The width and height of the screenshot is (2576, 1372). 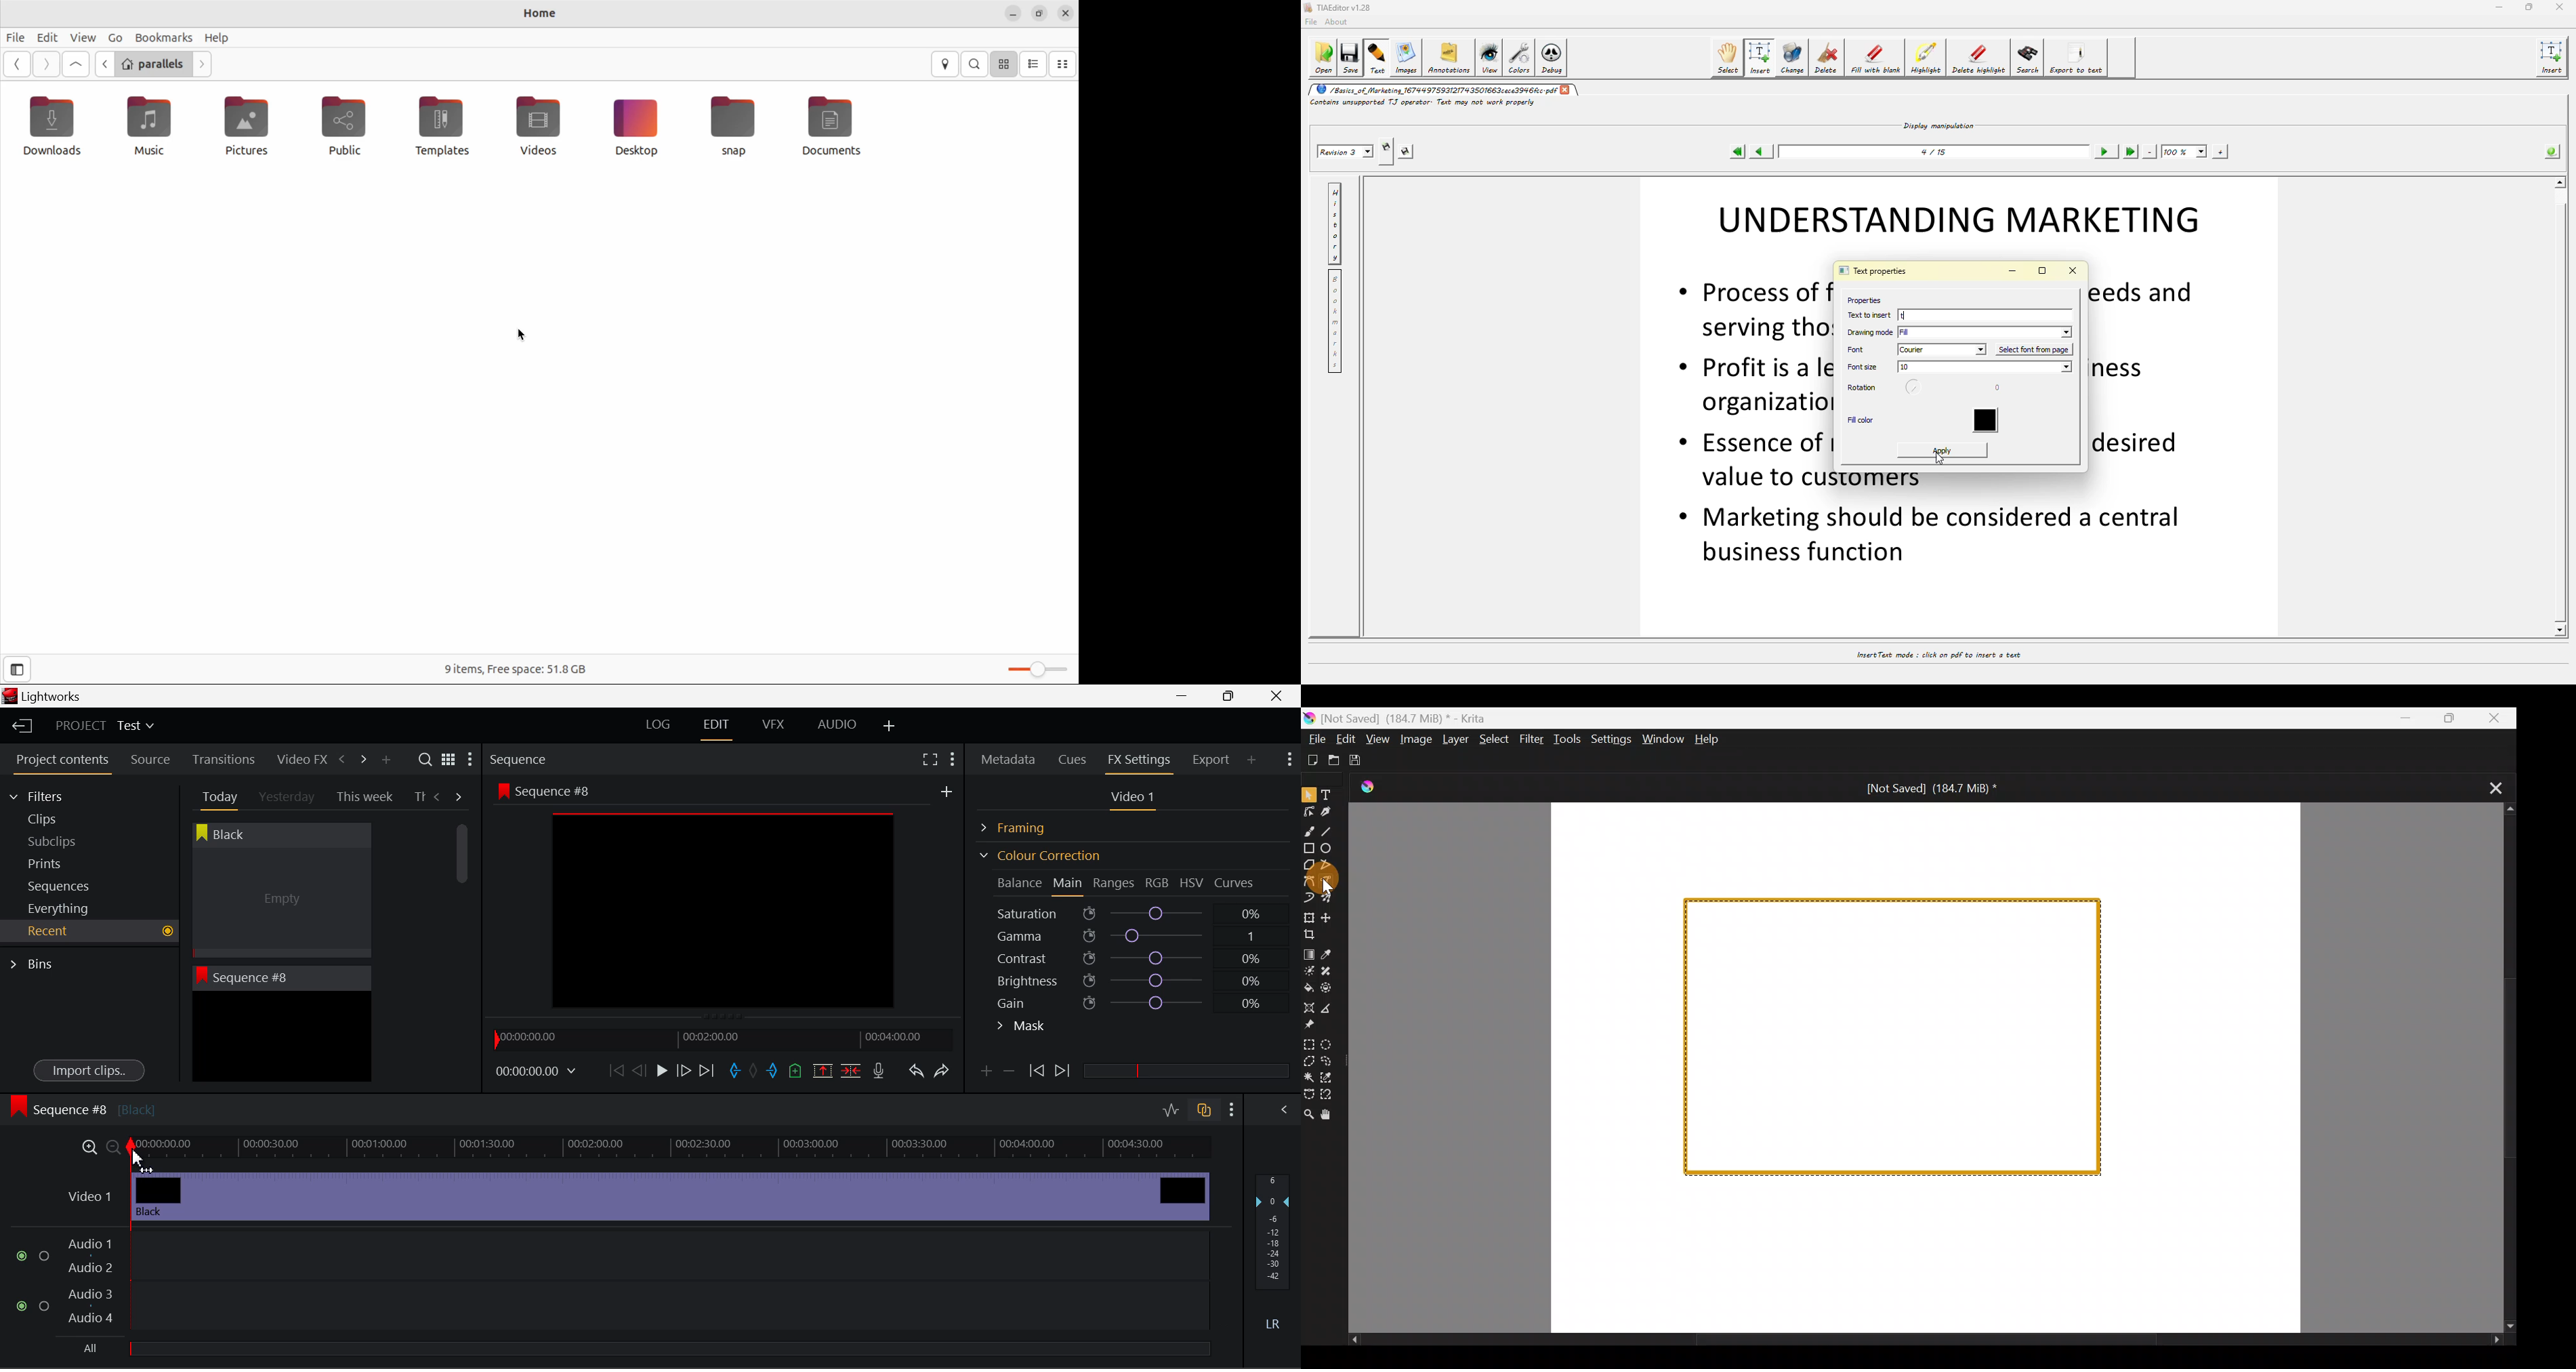 I want to click on Open existing document, so click(x=1334, y=760).